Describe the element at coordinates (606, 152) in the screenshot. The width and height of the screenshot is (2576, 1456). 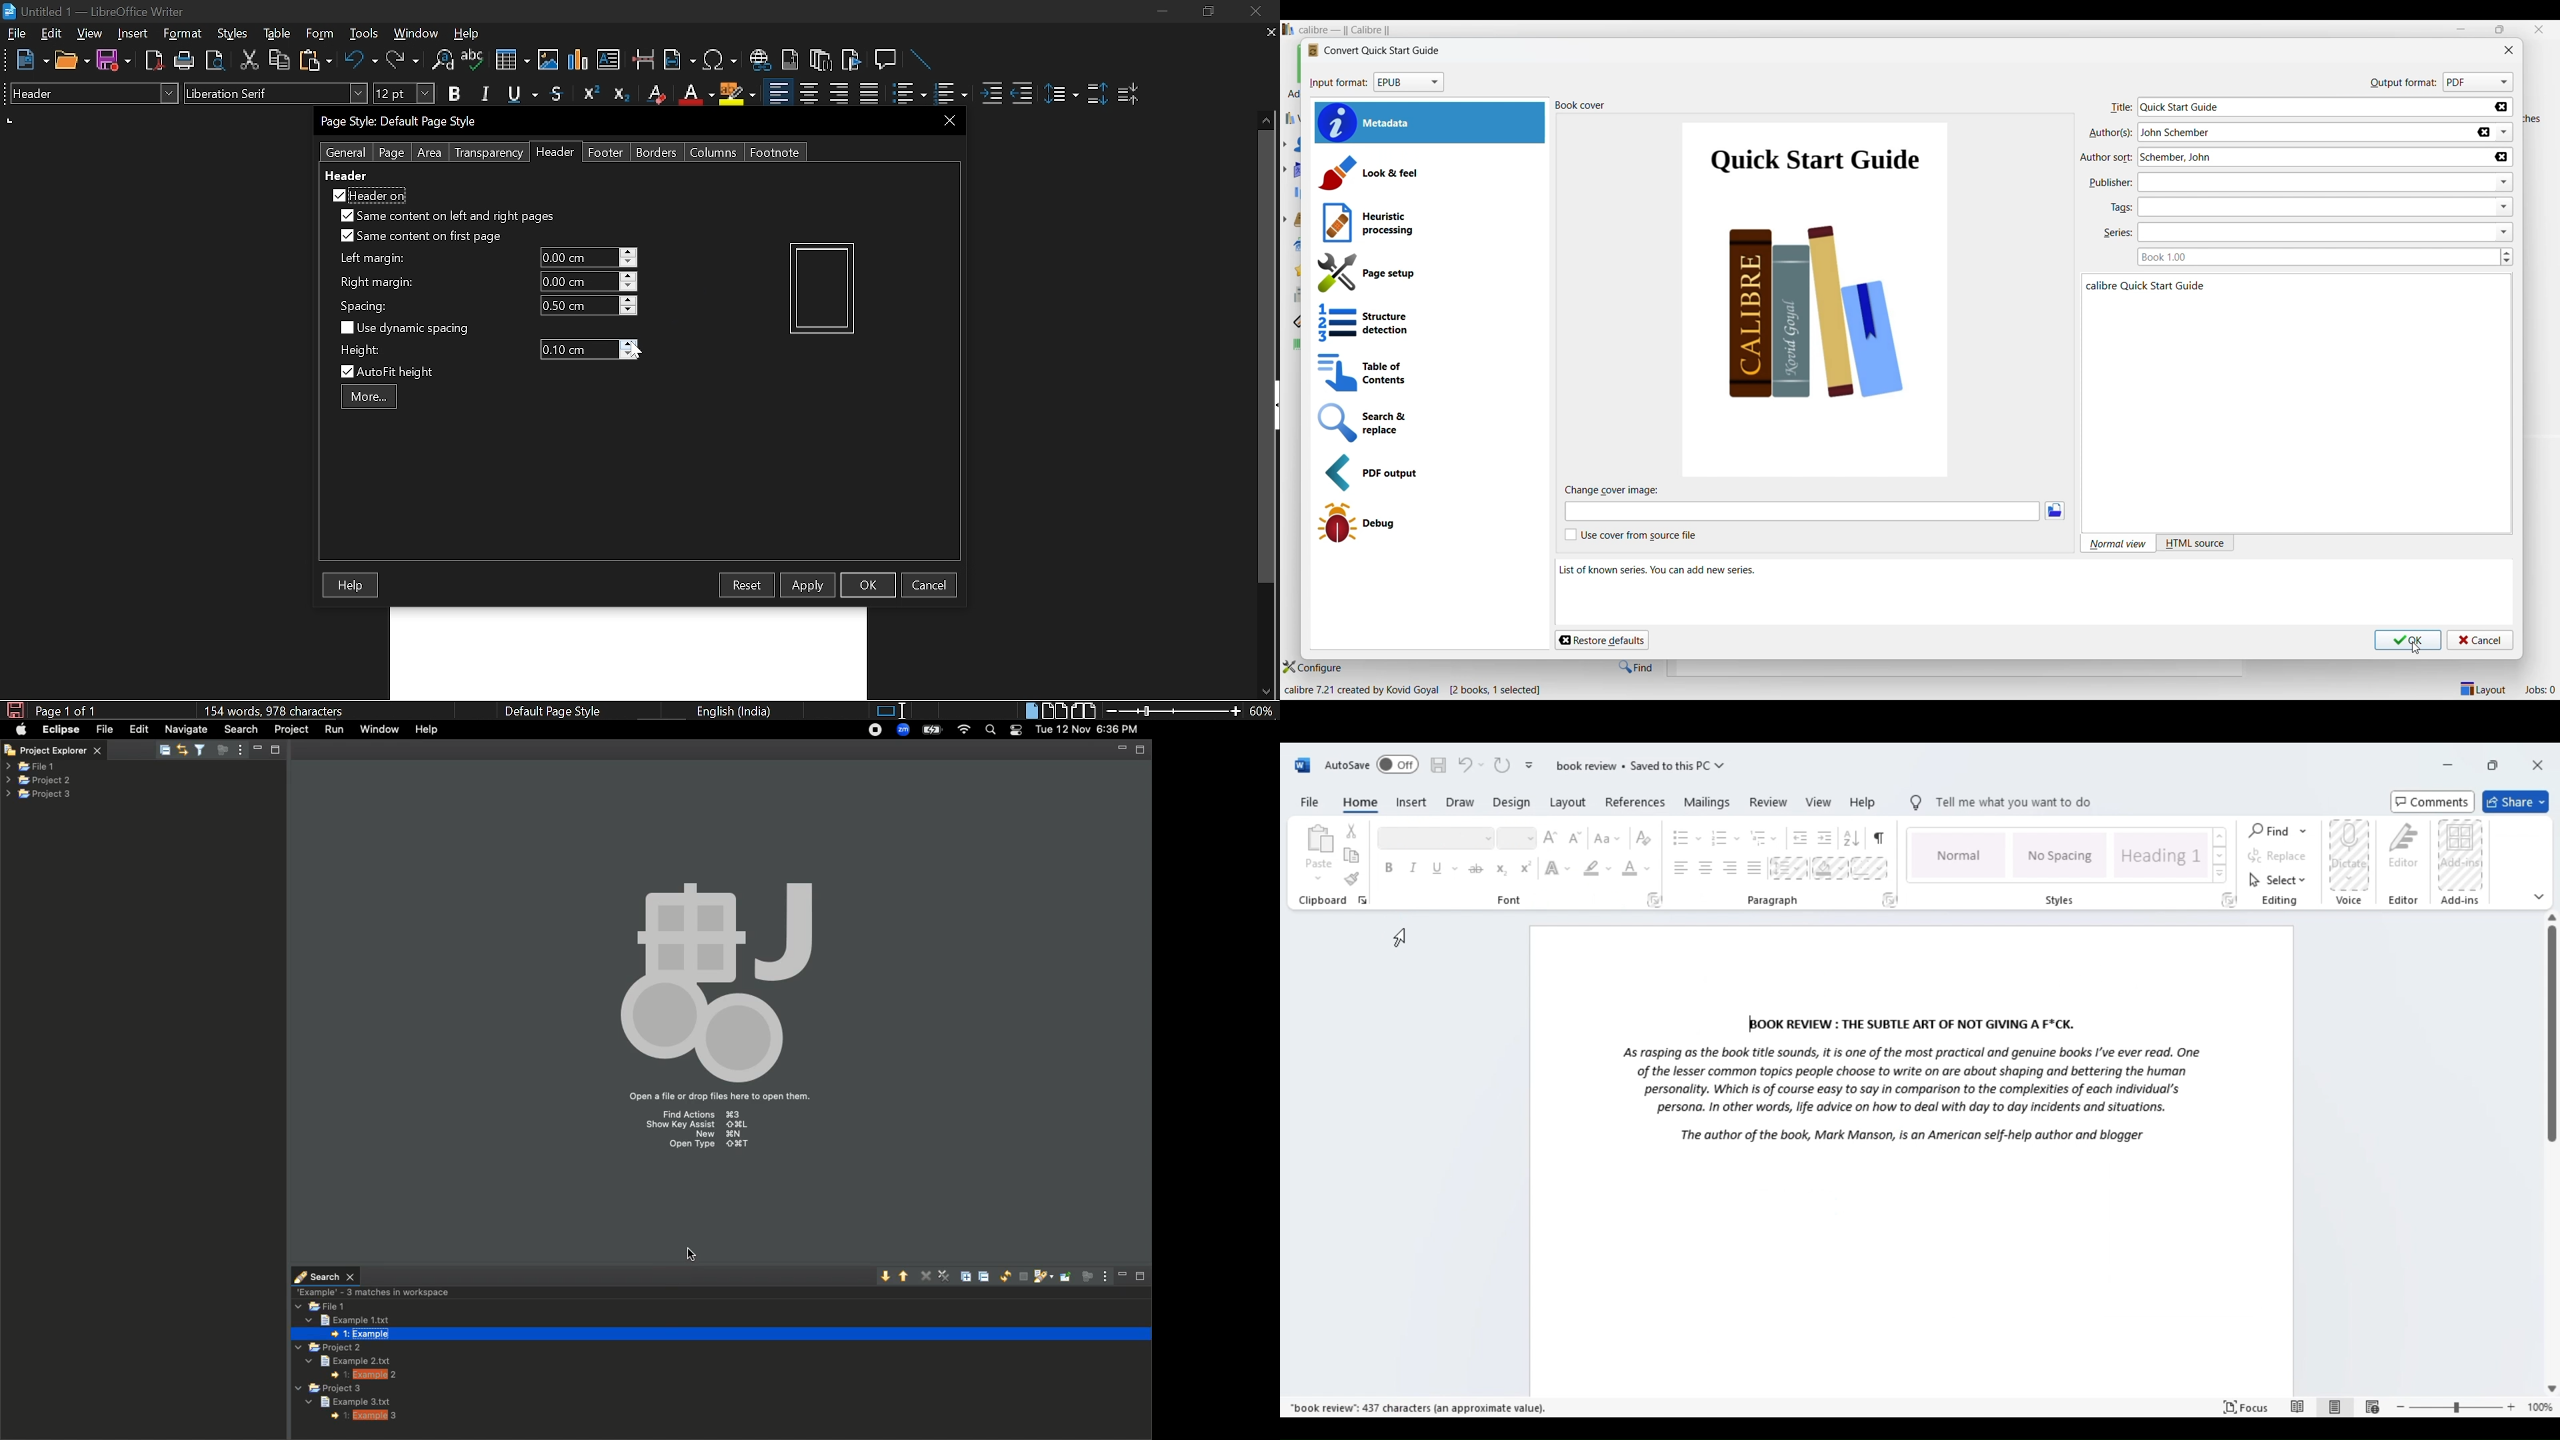
I see `Footer` at that location.